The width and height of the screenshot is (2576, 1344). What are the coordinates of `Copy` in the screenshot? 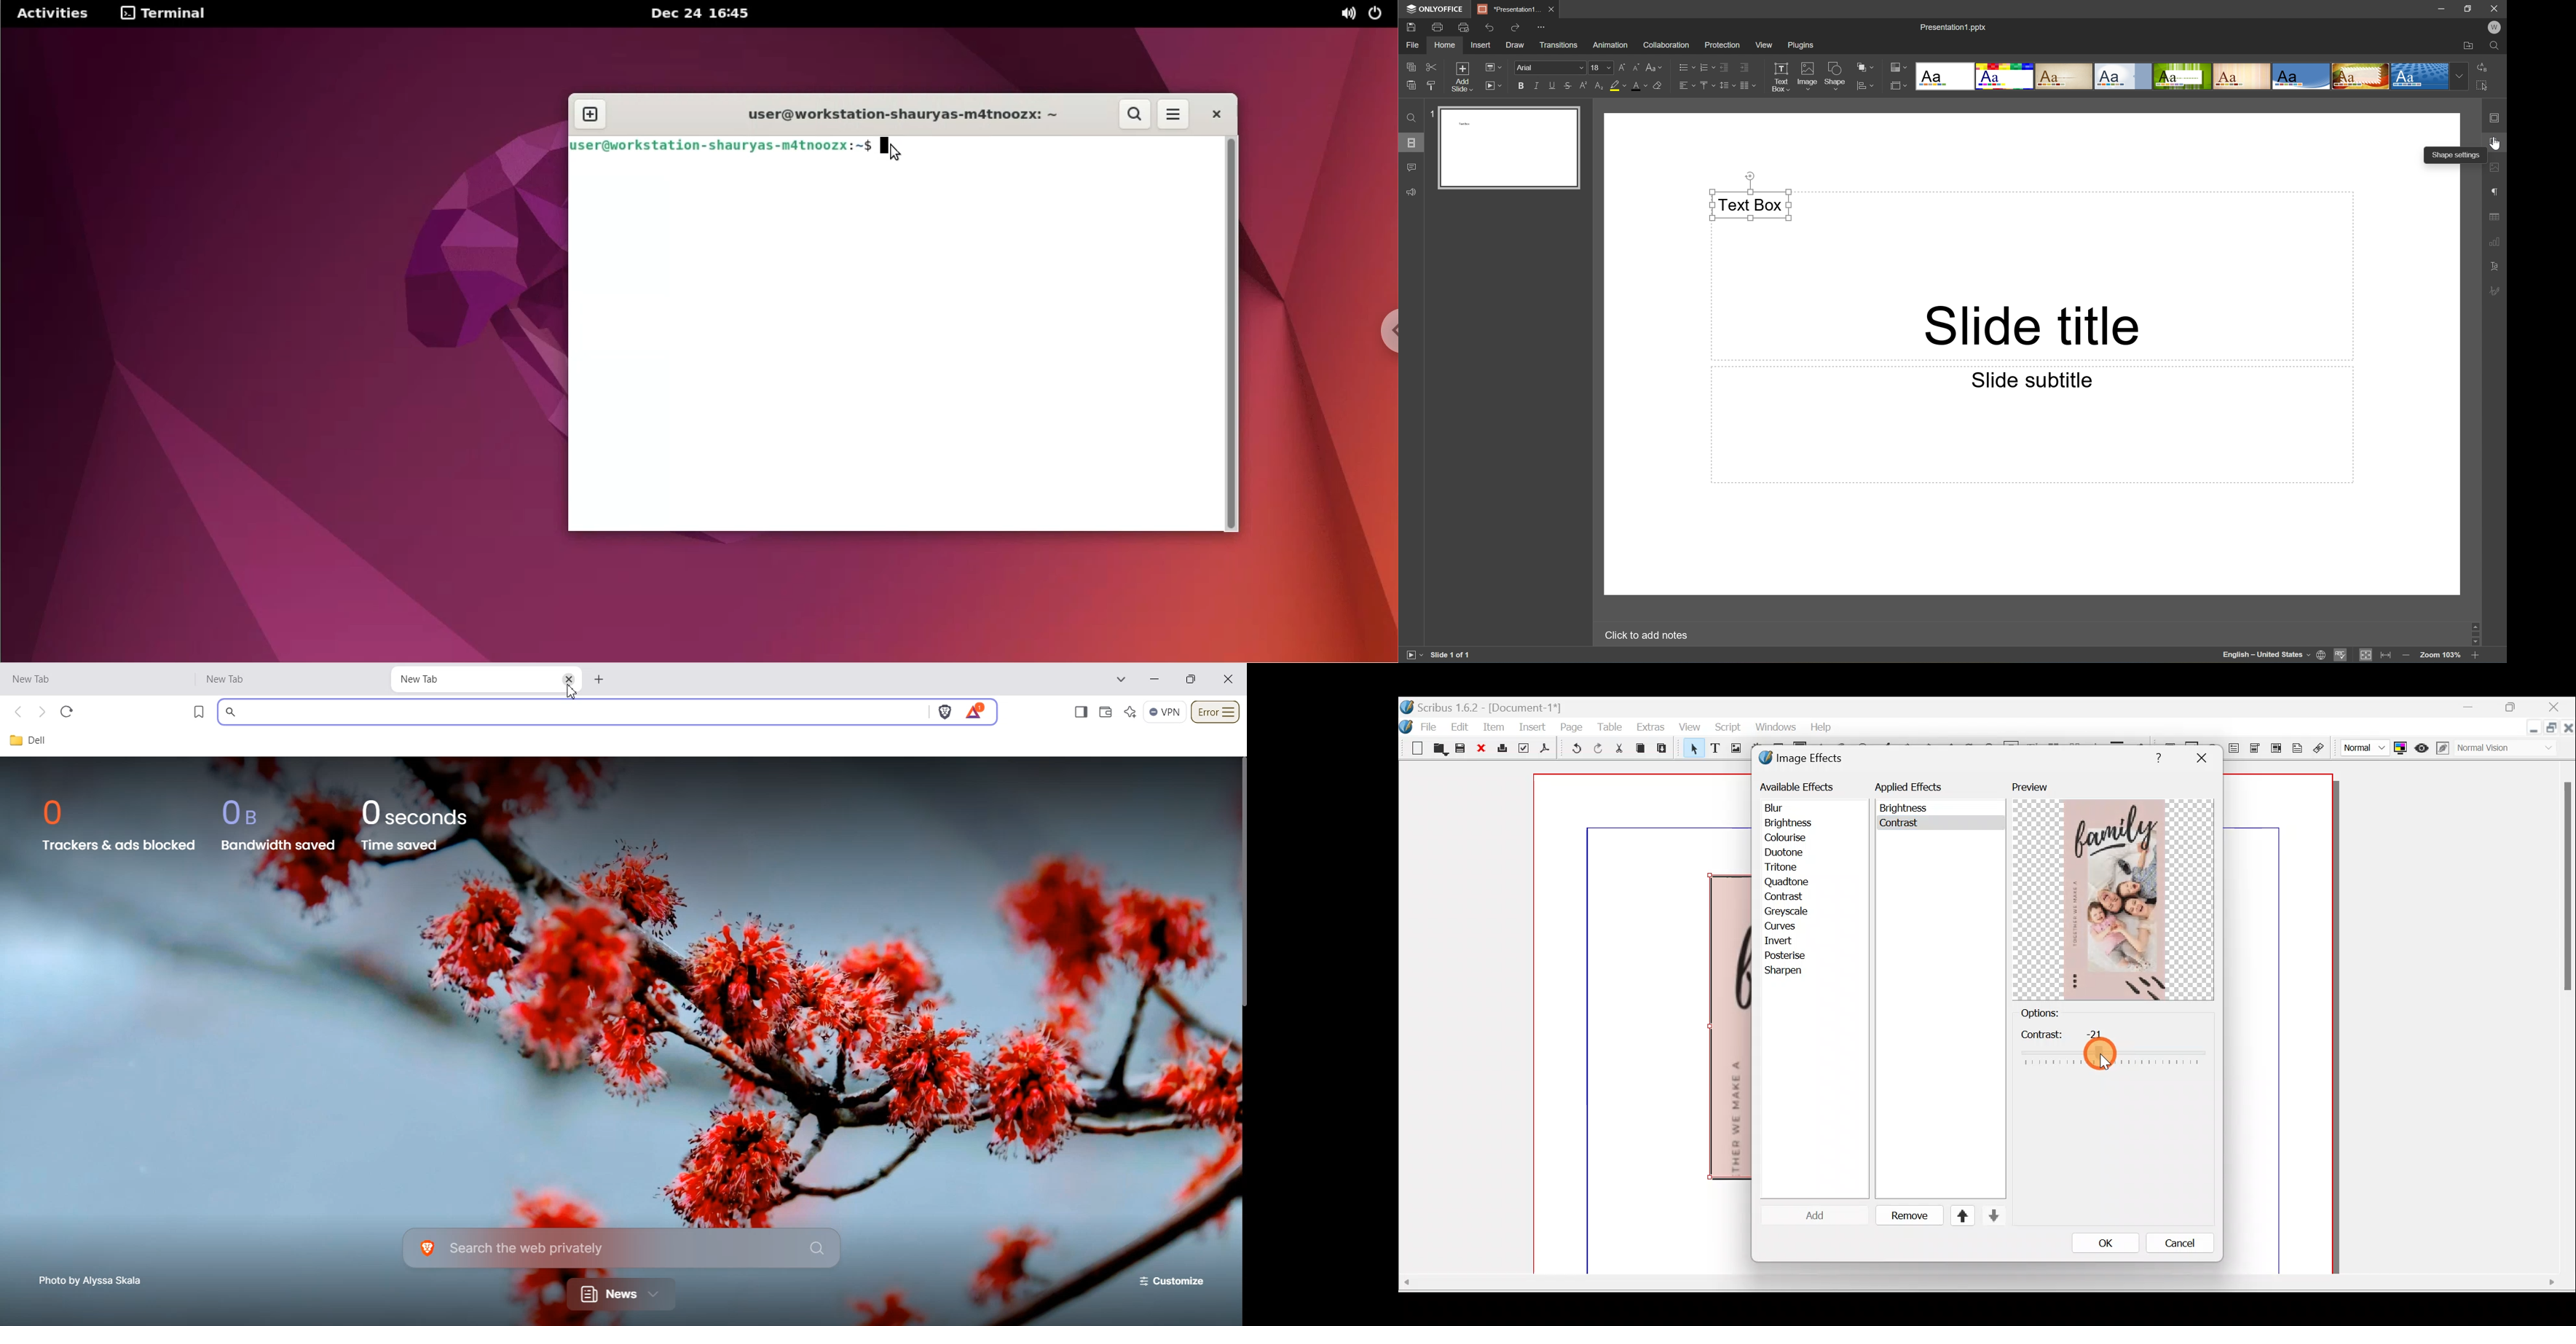 It's located at (1410, 67).